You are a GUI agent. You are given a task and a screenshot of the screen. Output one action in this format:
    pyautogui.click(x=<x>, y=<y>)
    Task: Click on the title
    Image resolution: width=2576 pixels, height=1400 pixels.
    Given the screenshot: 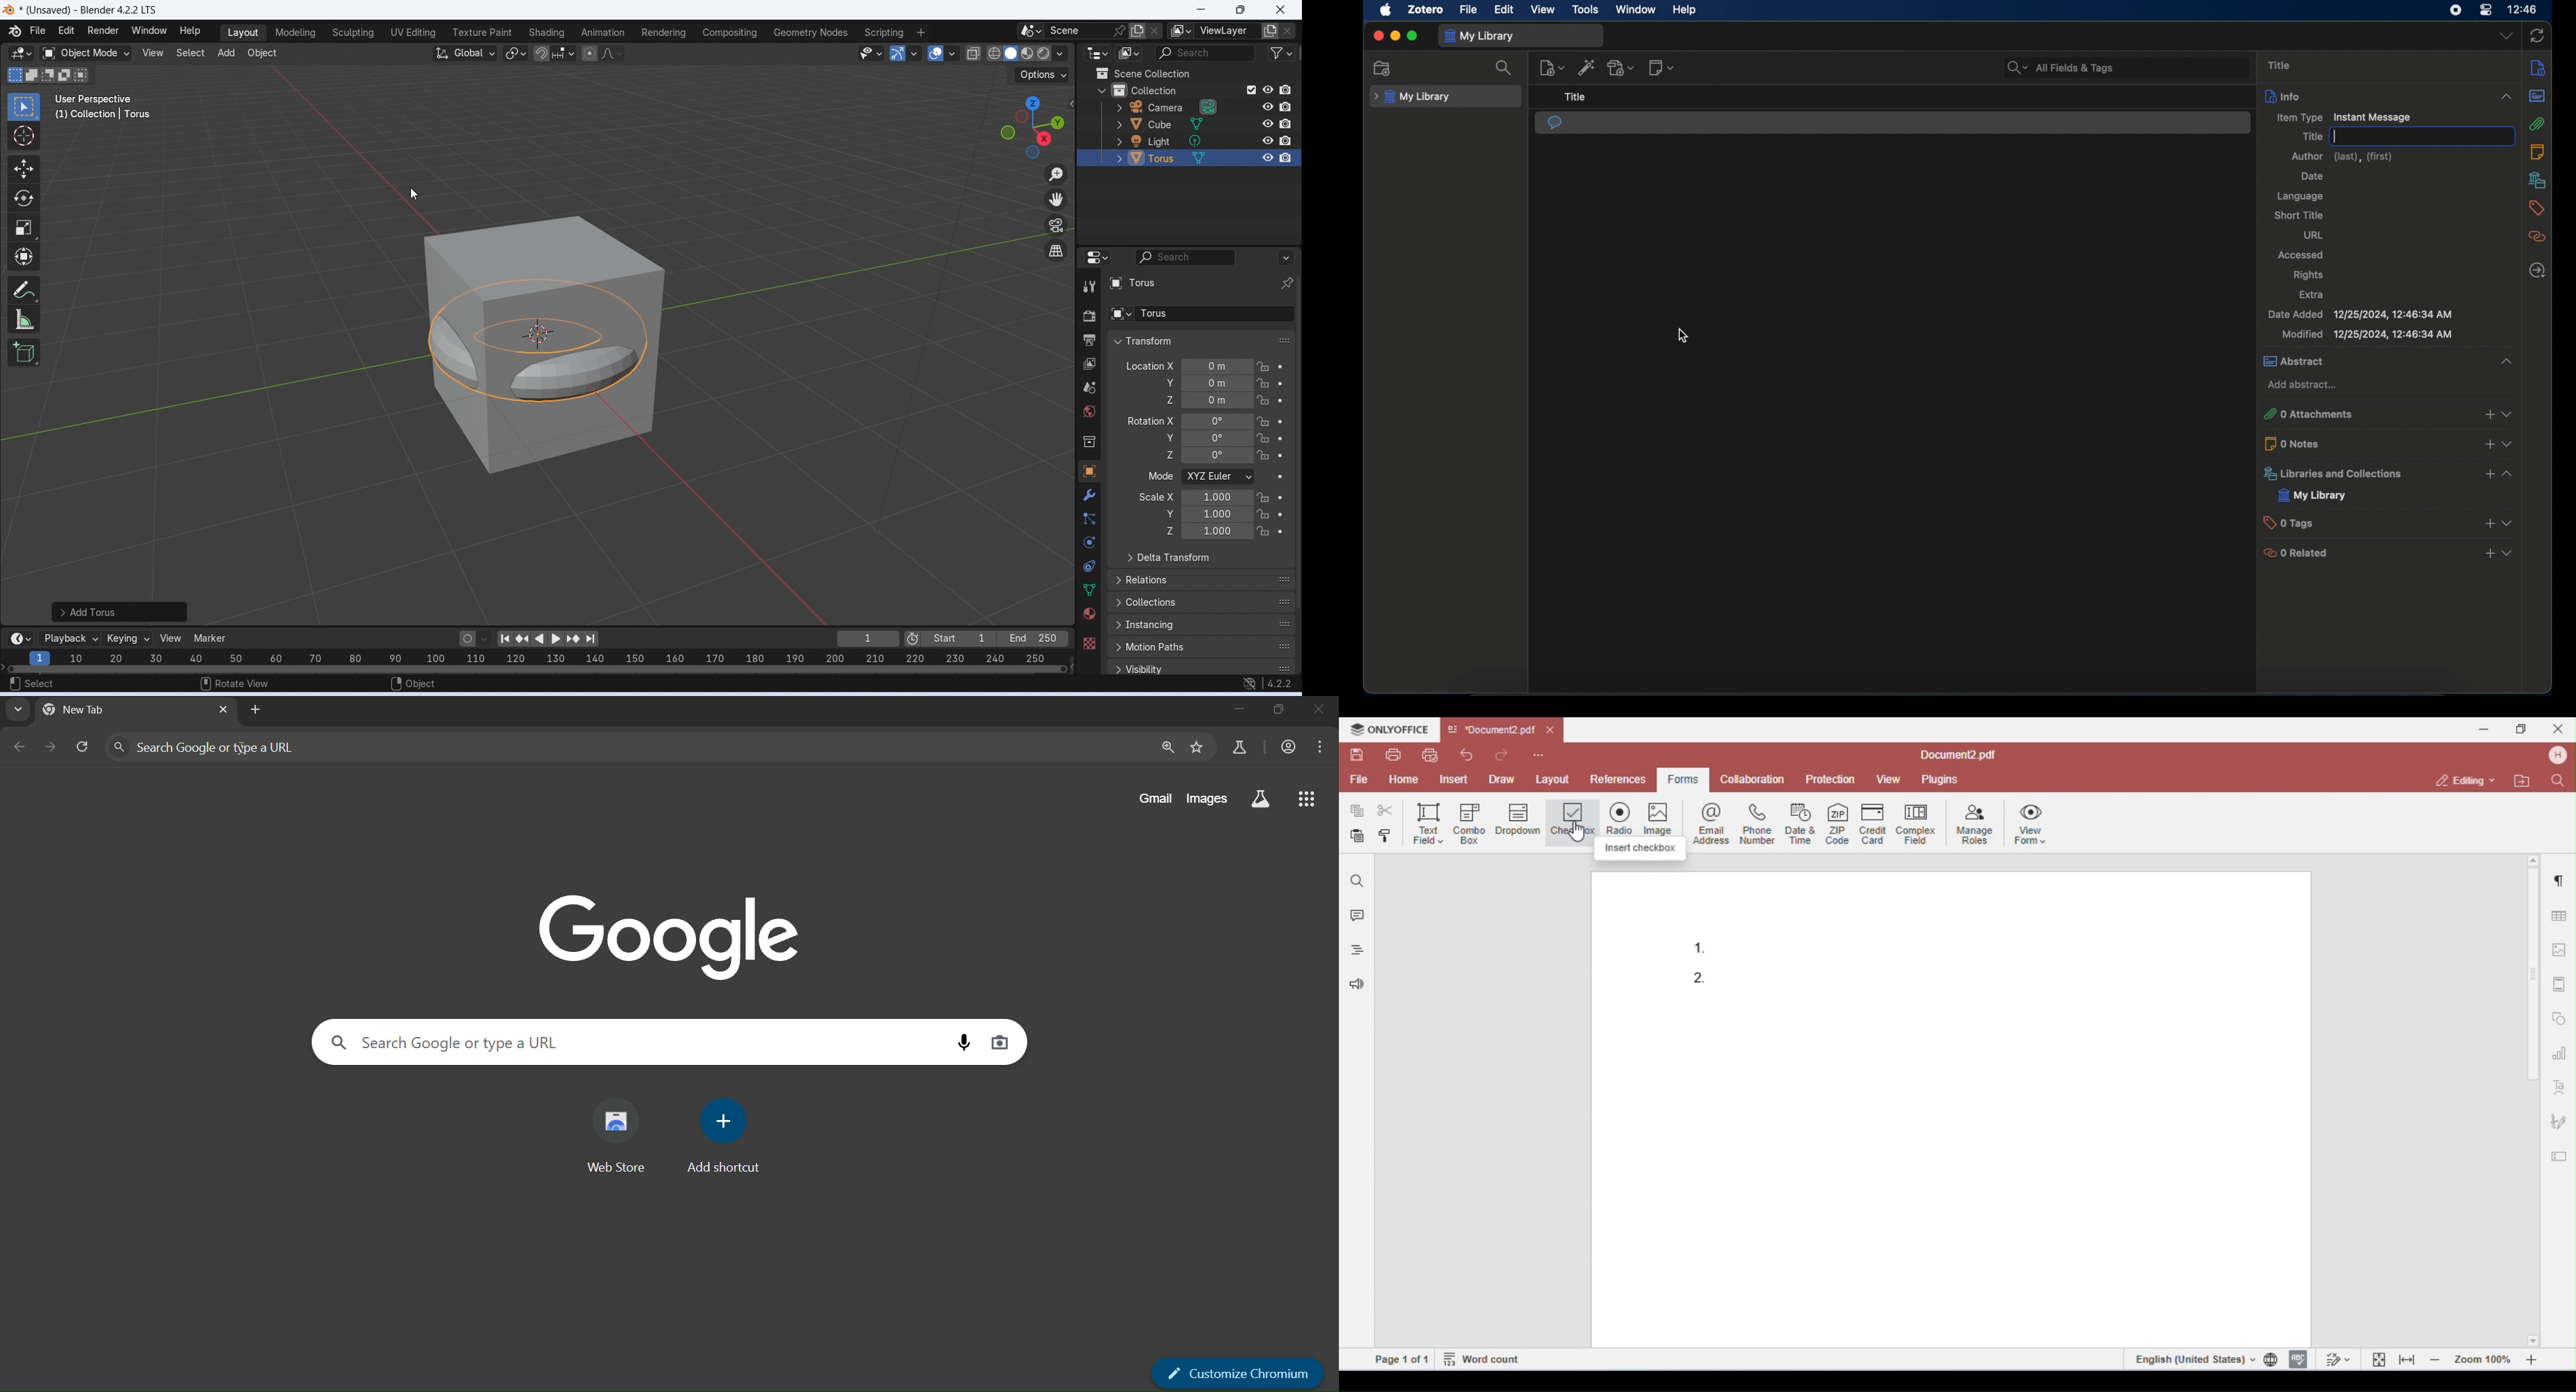 What is the action you would take?
    pyautogui.click(x=2312, y=136)
    